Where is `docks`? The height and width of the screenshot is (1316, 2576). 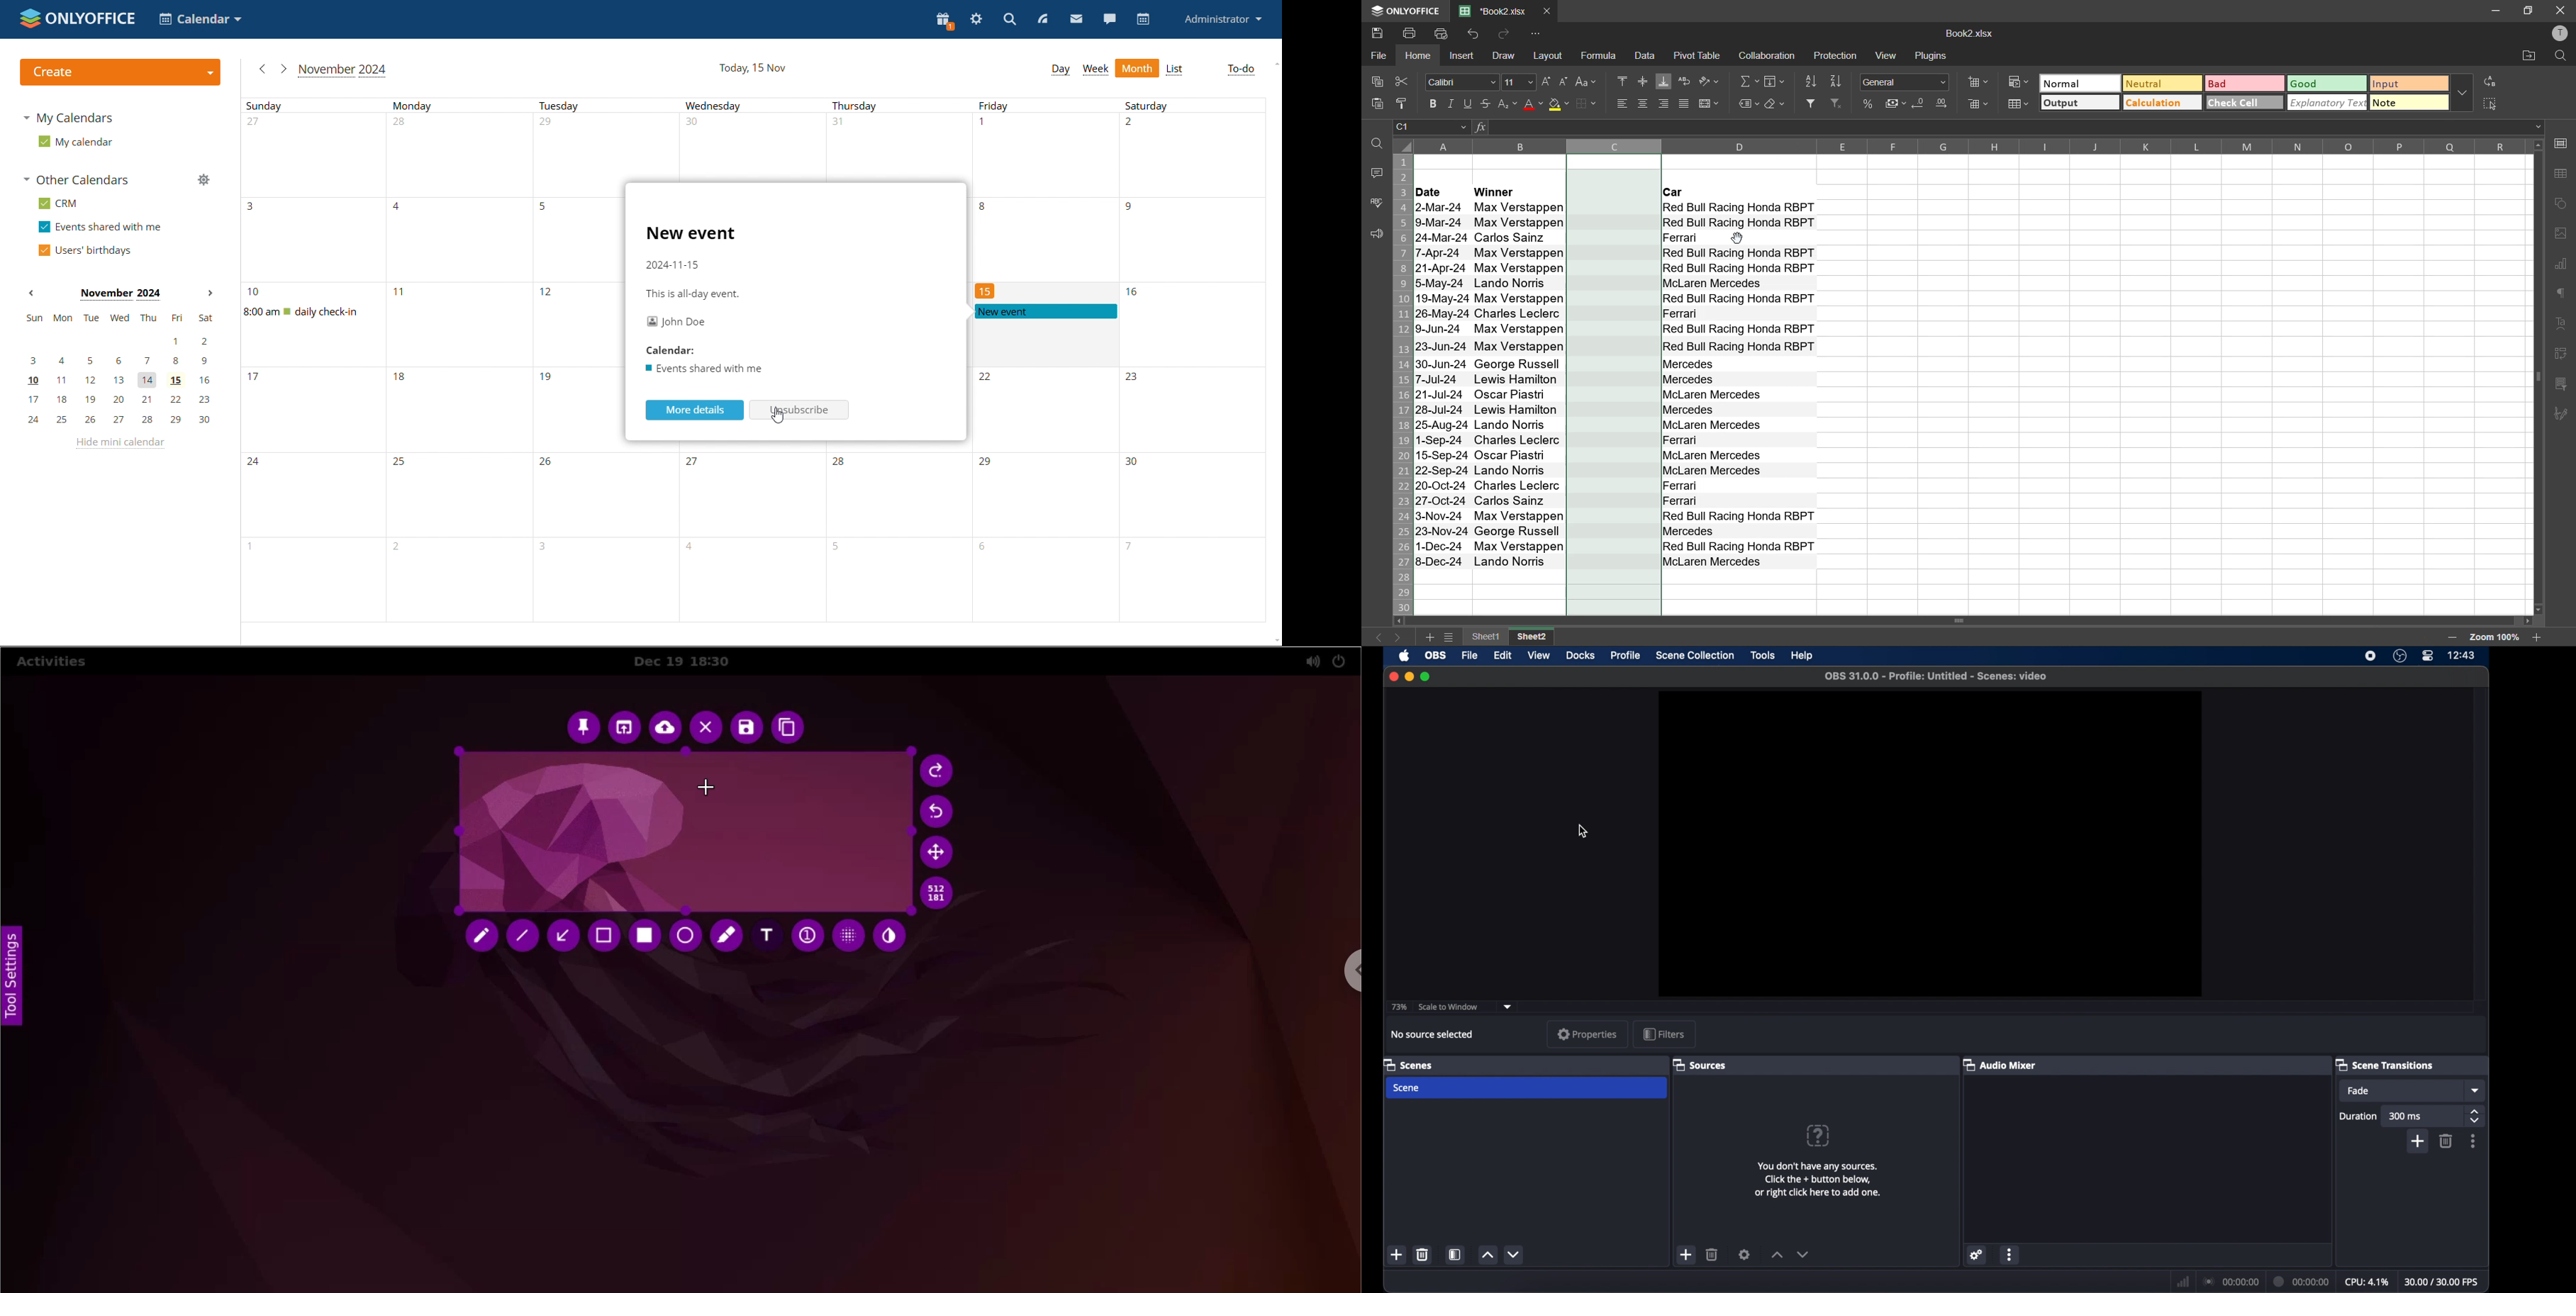 docks is located at coordinates (1581, 655).